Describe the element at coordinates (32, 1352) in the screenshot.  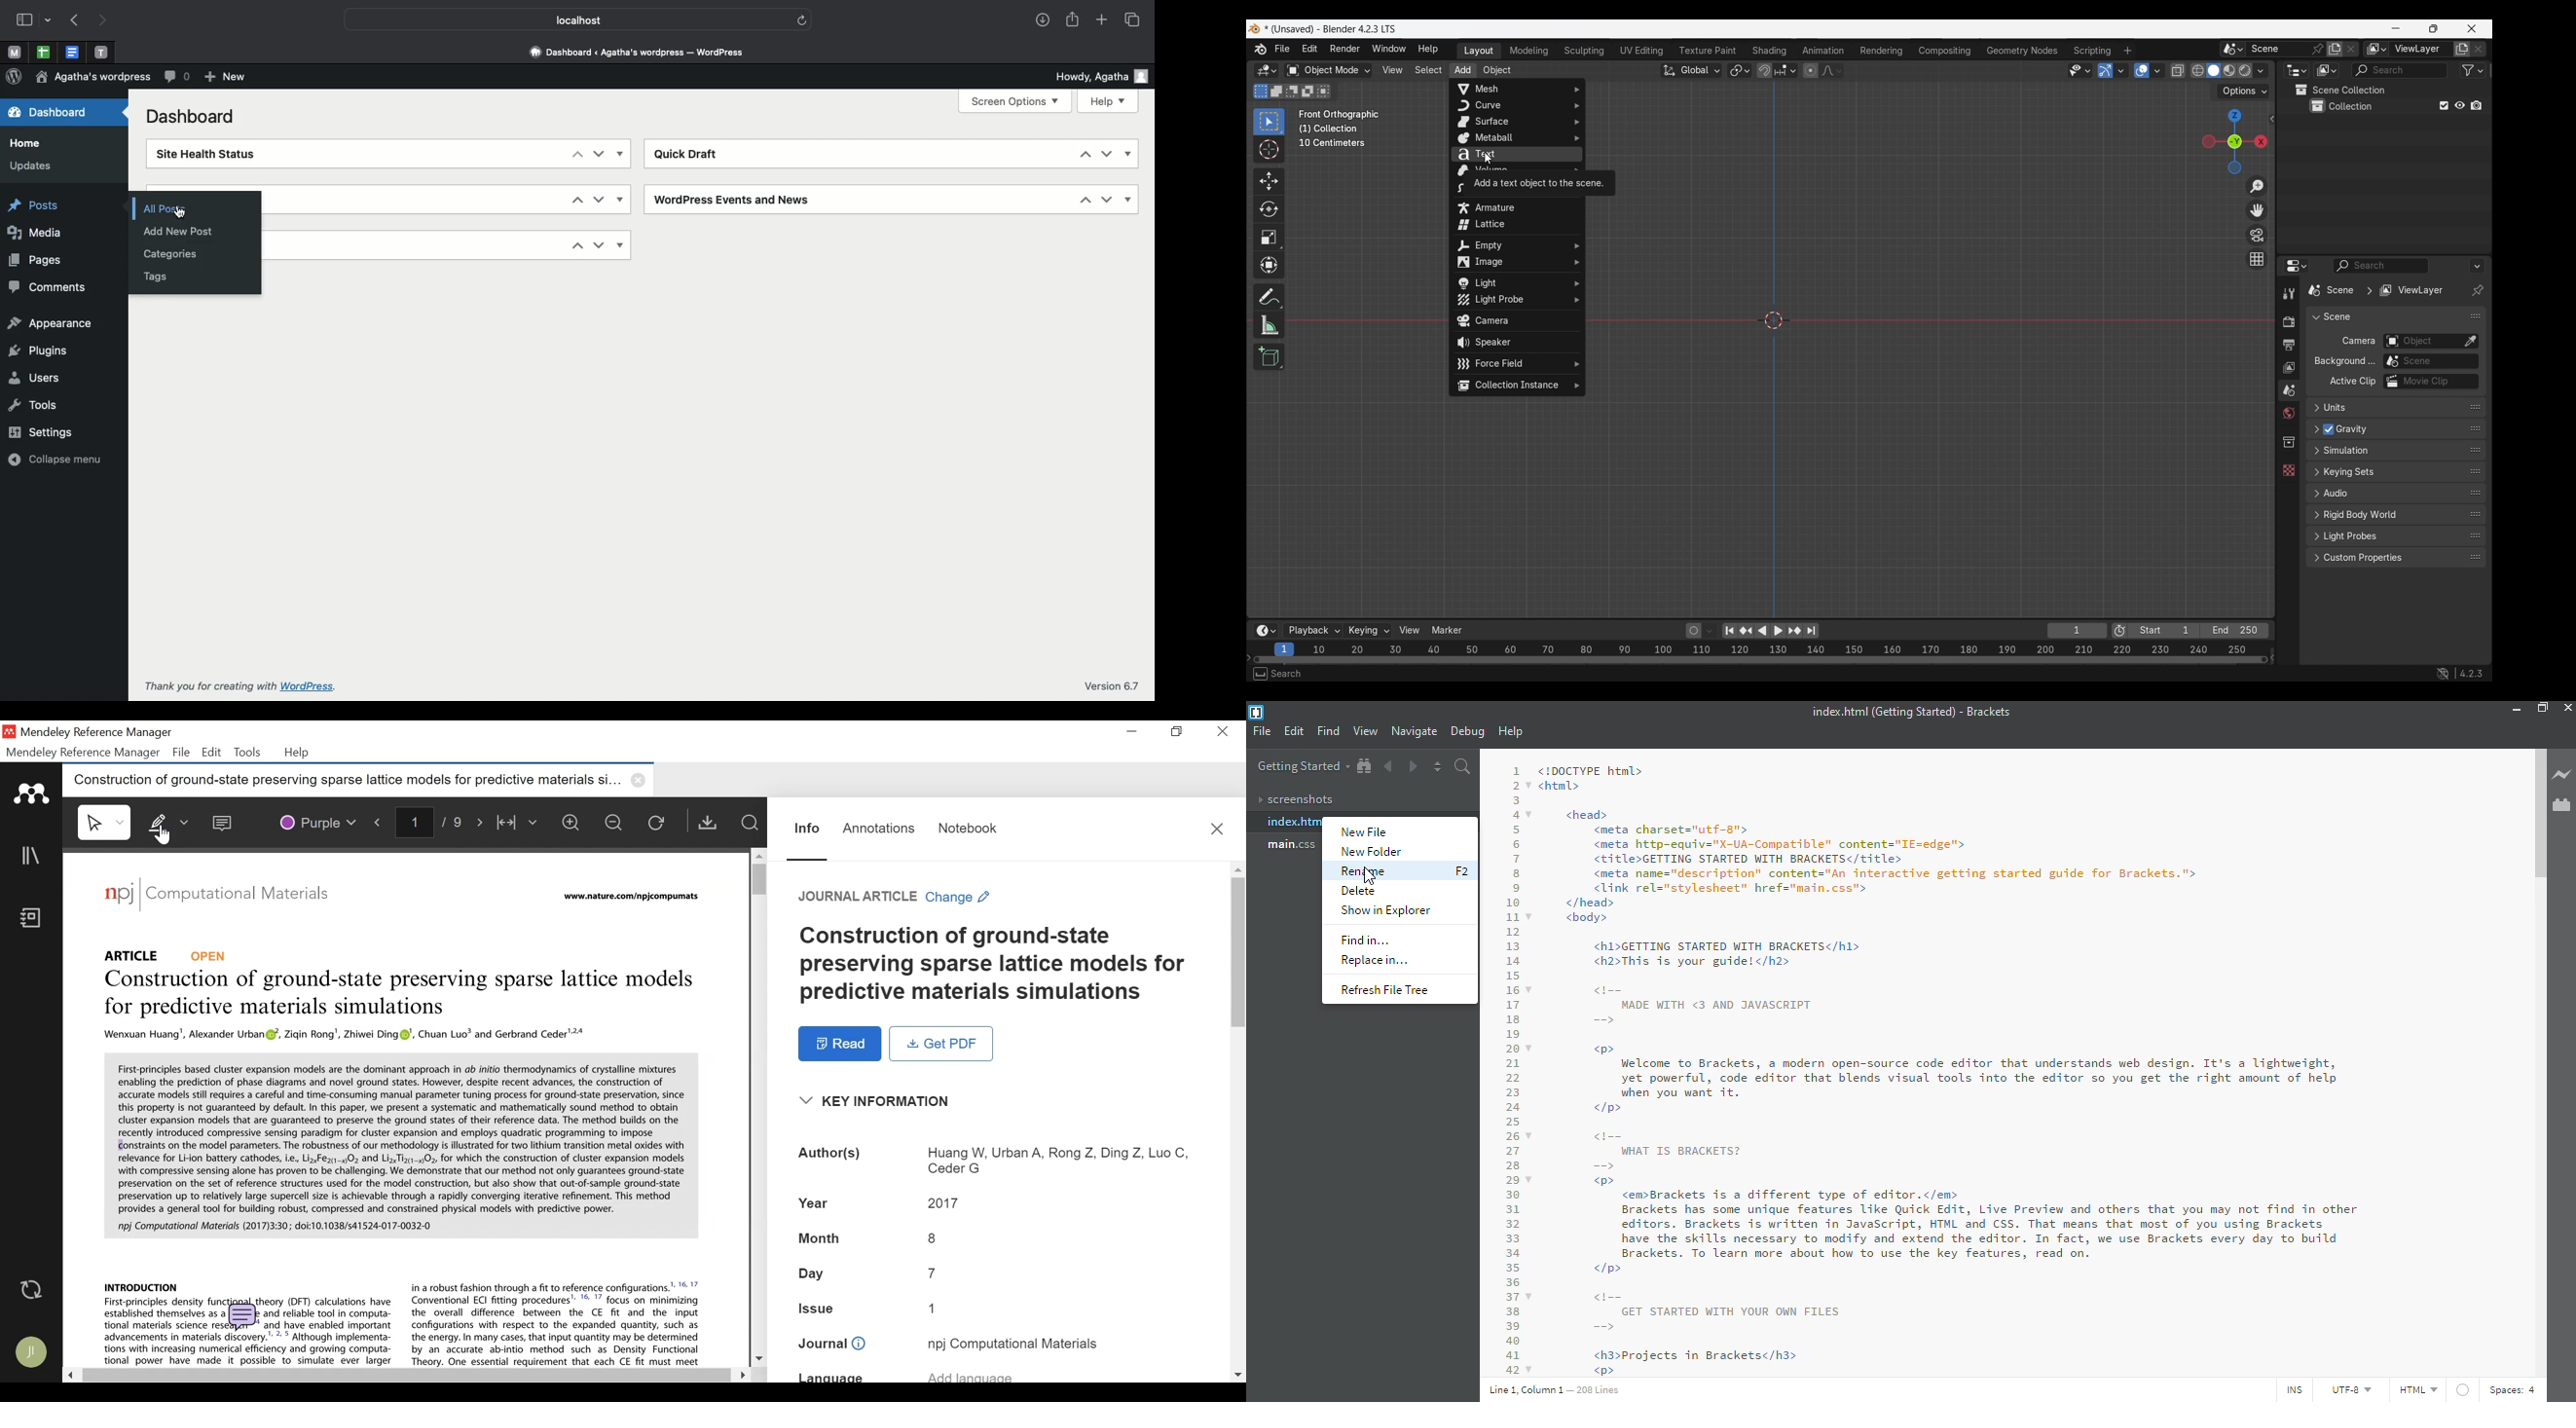
I see `Avatar` at that location.